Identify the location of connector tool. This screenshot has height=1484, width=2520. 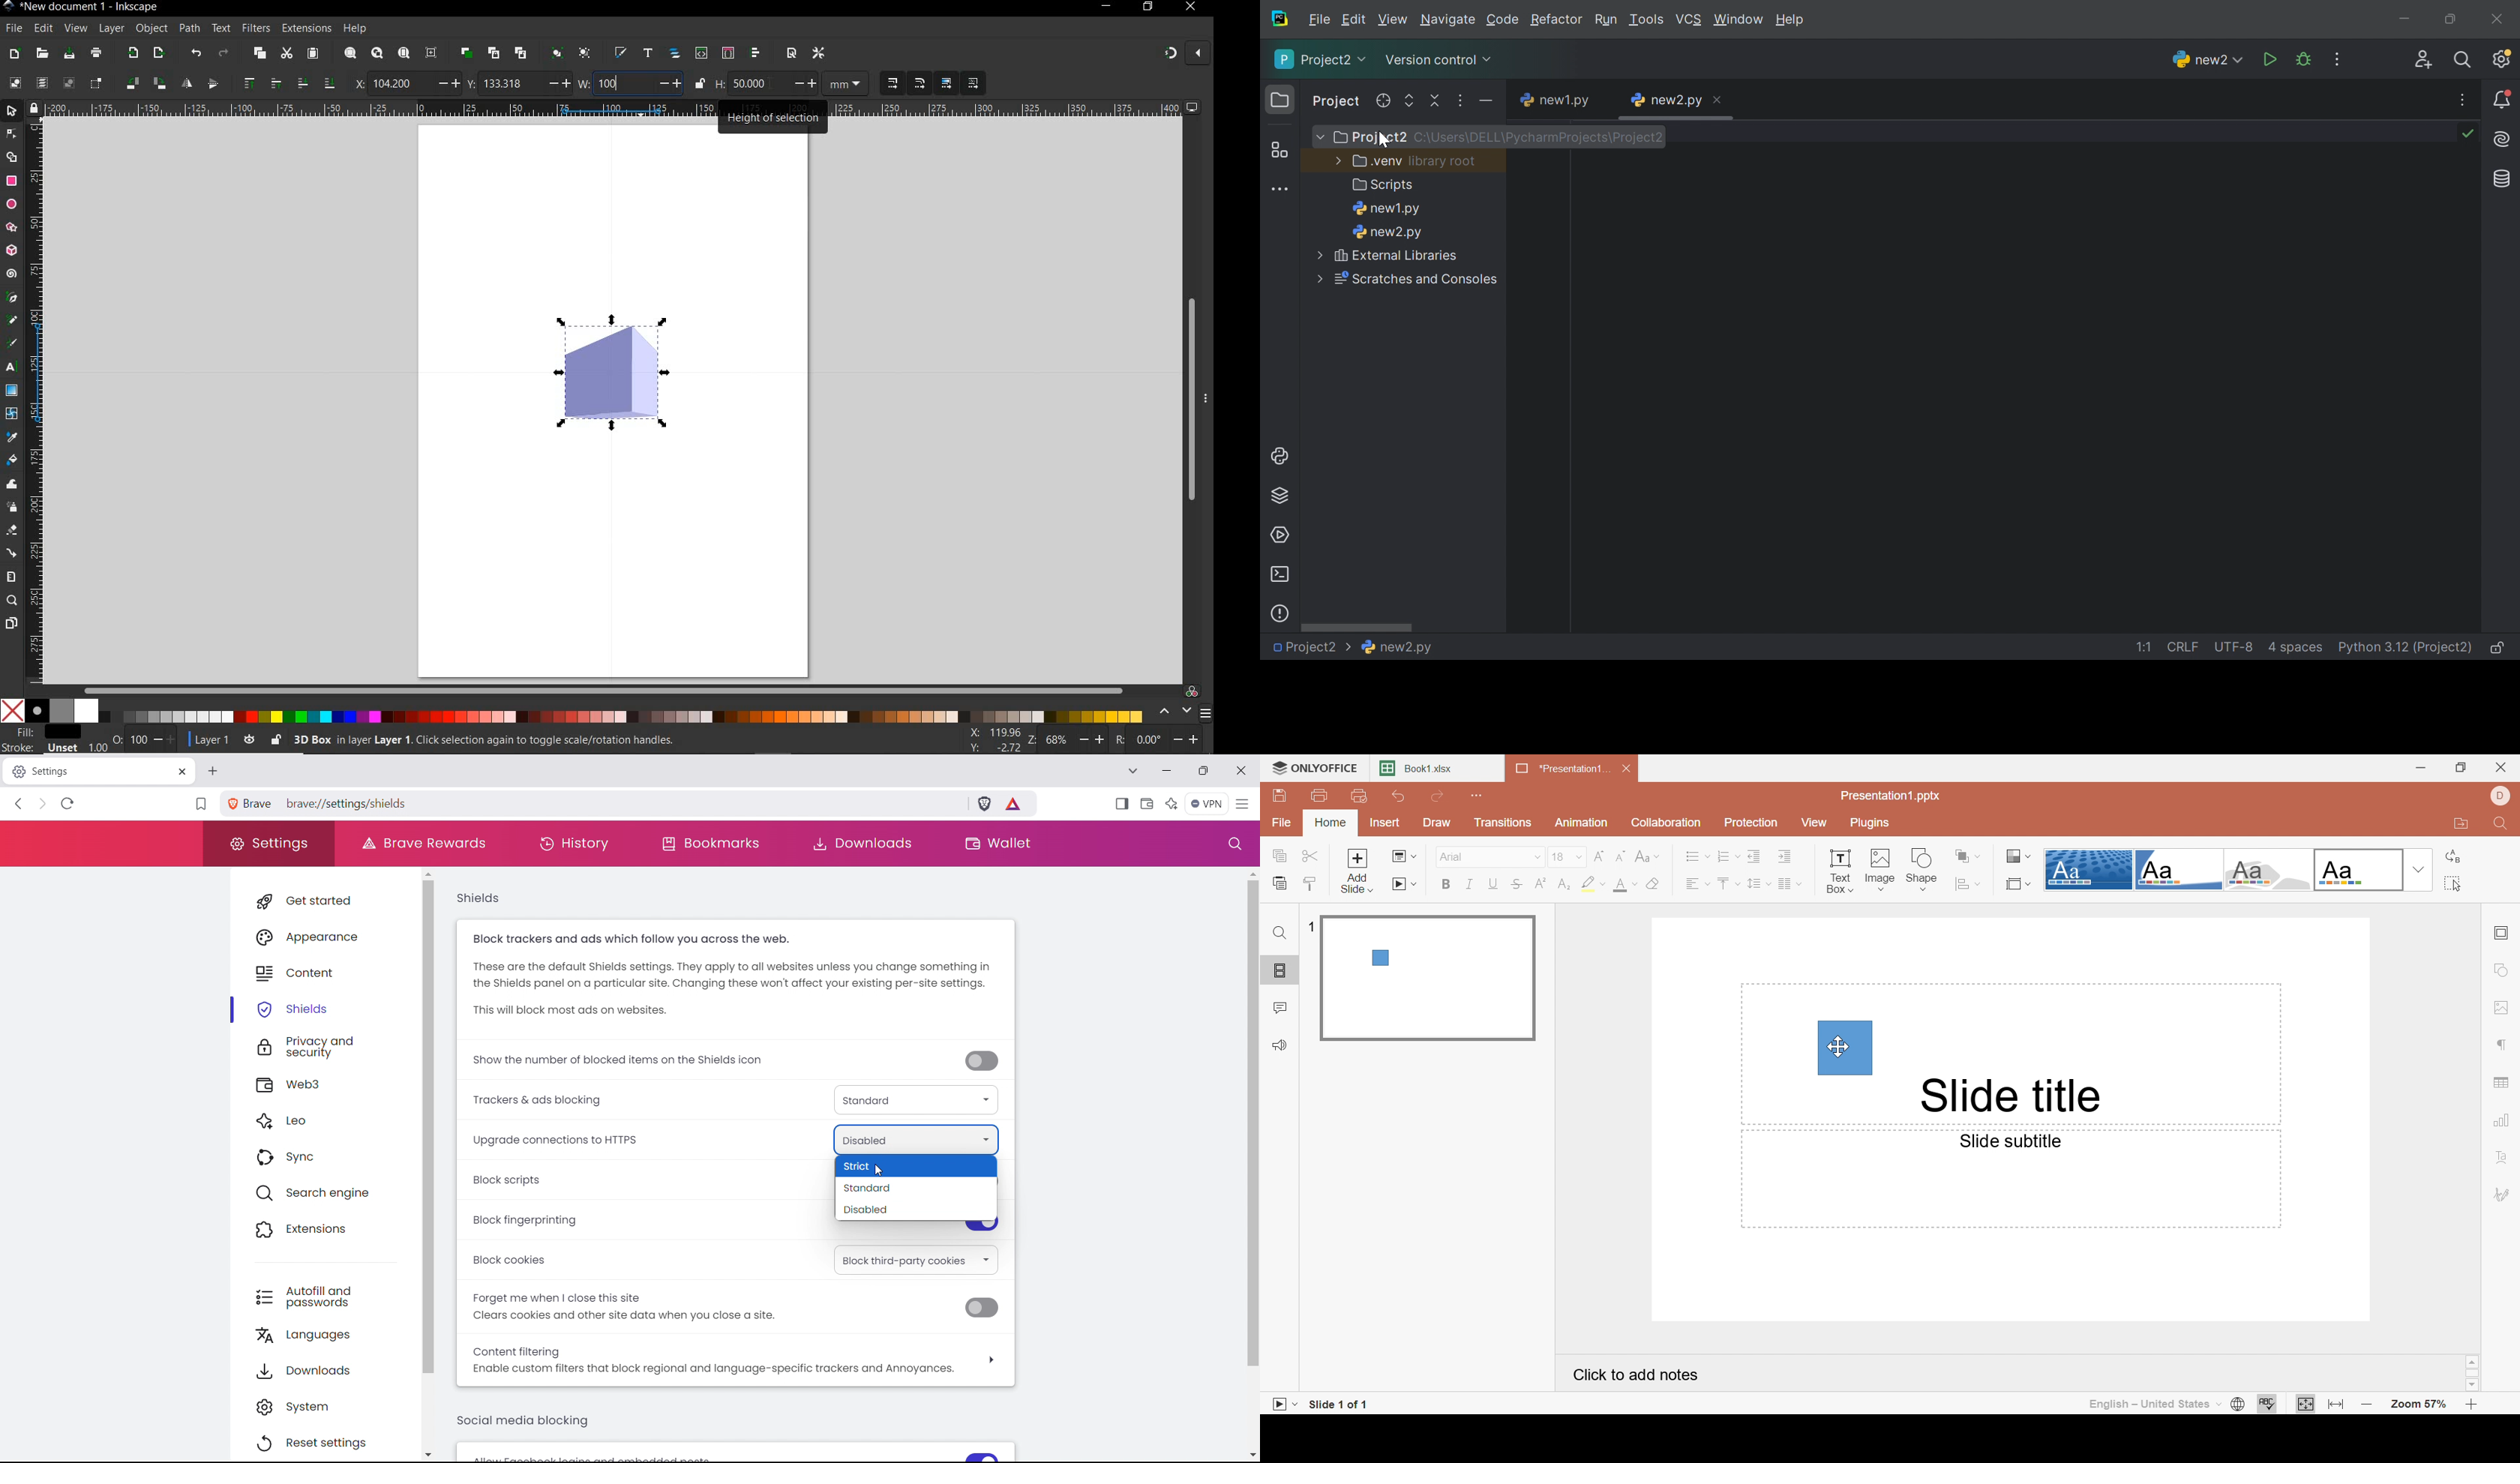
(13, 553).